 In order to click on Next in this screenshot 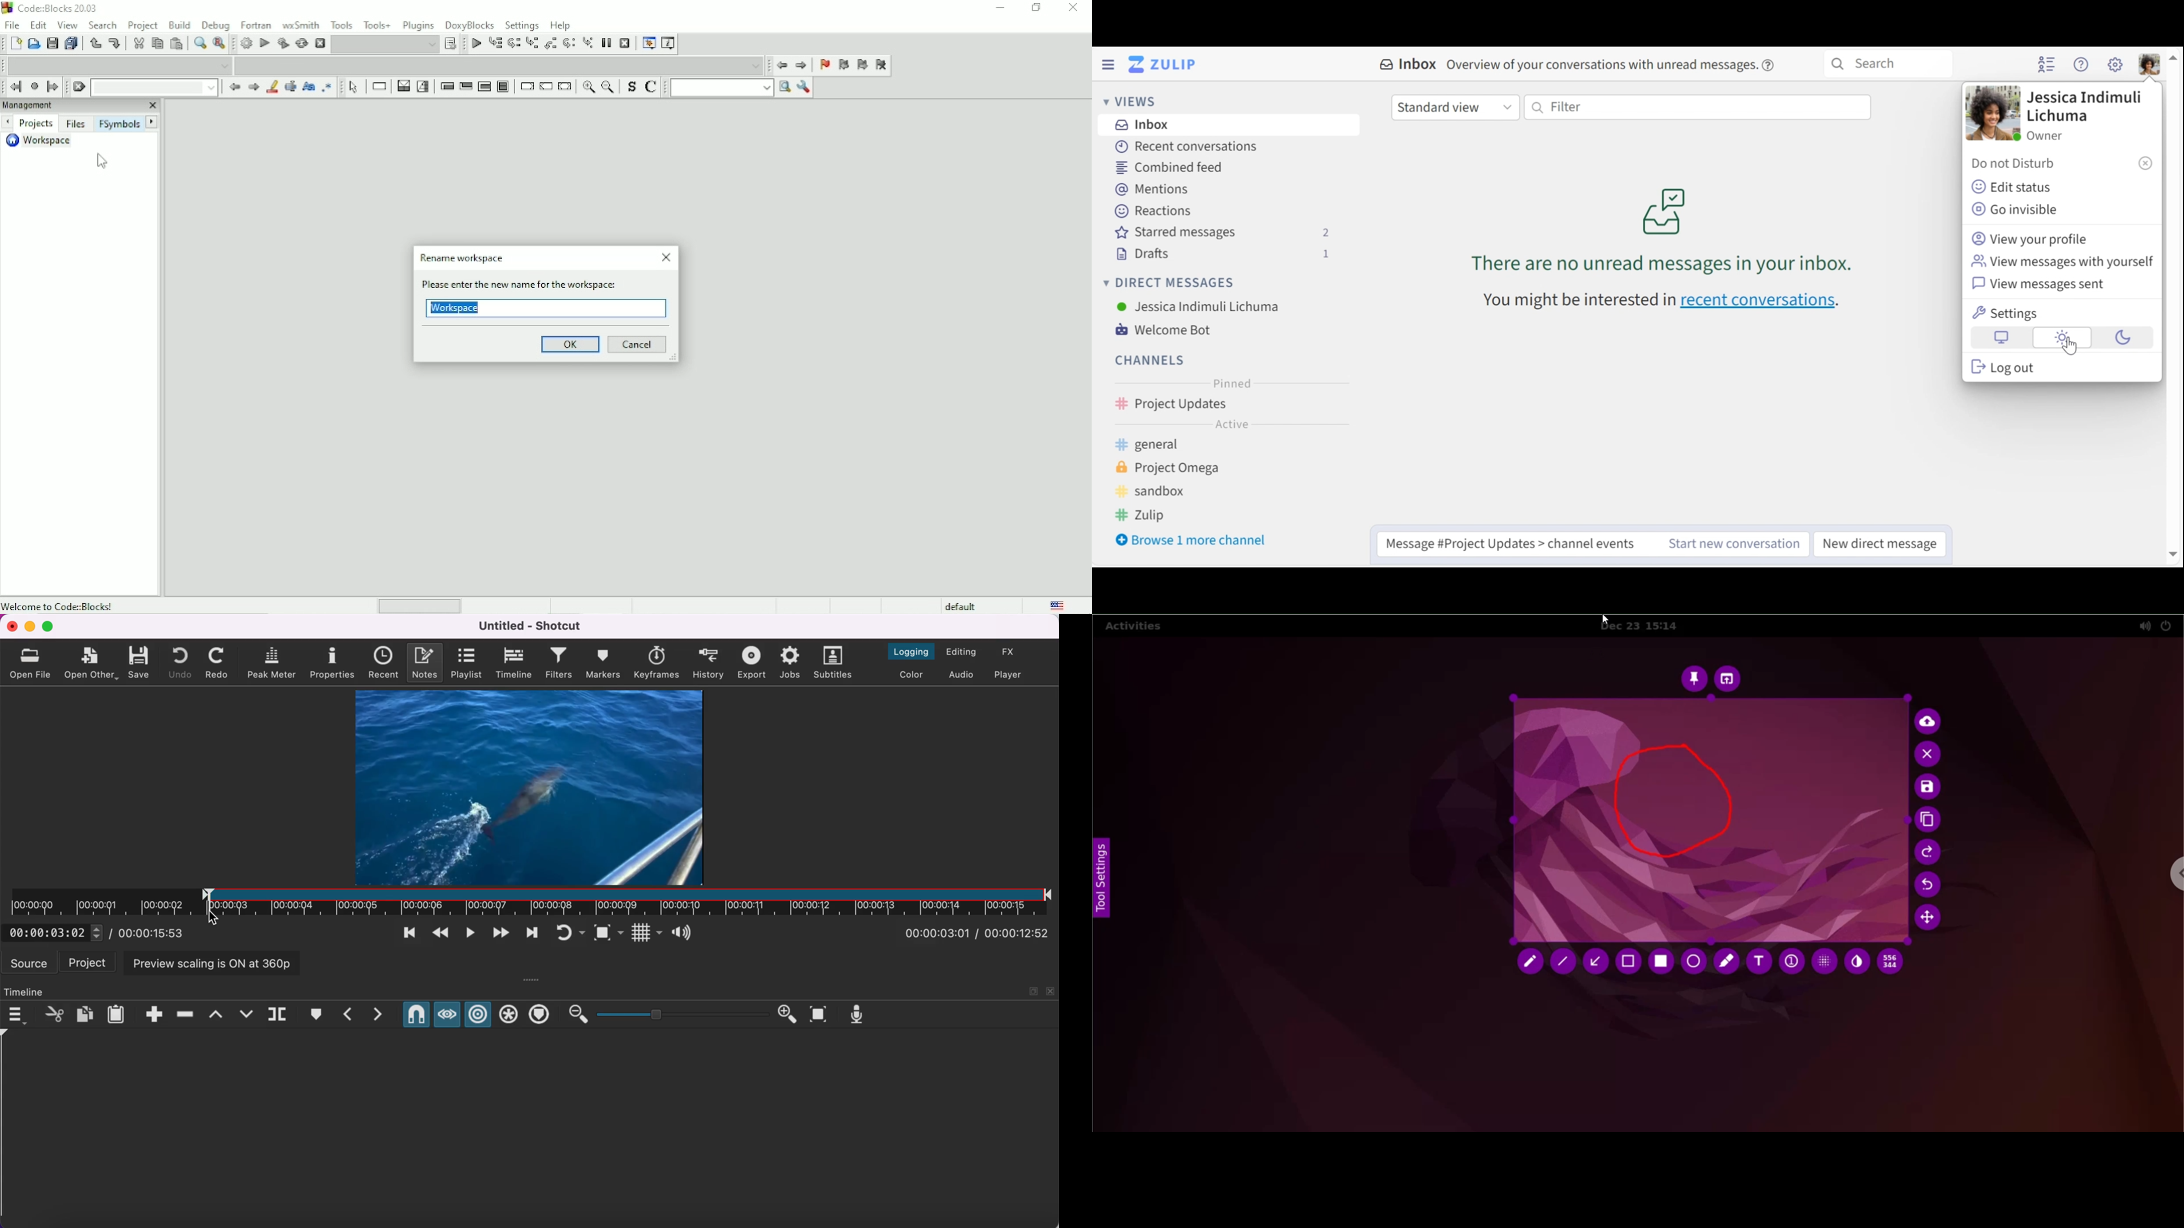, I will do `click(253, 87)`.